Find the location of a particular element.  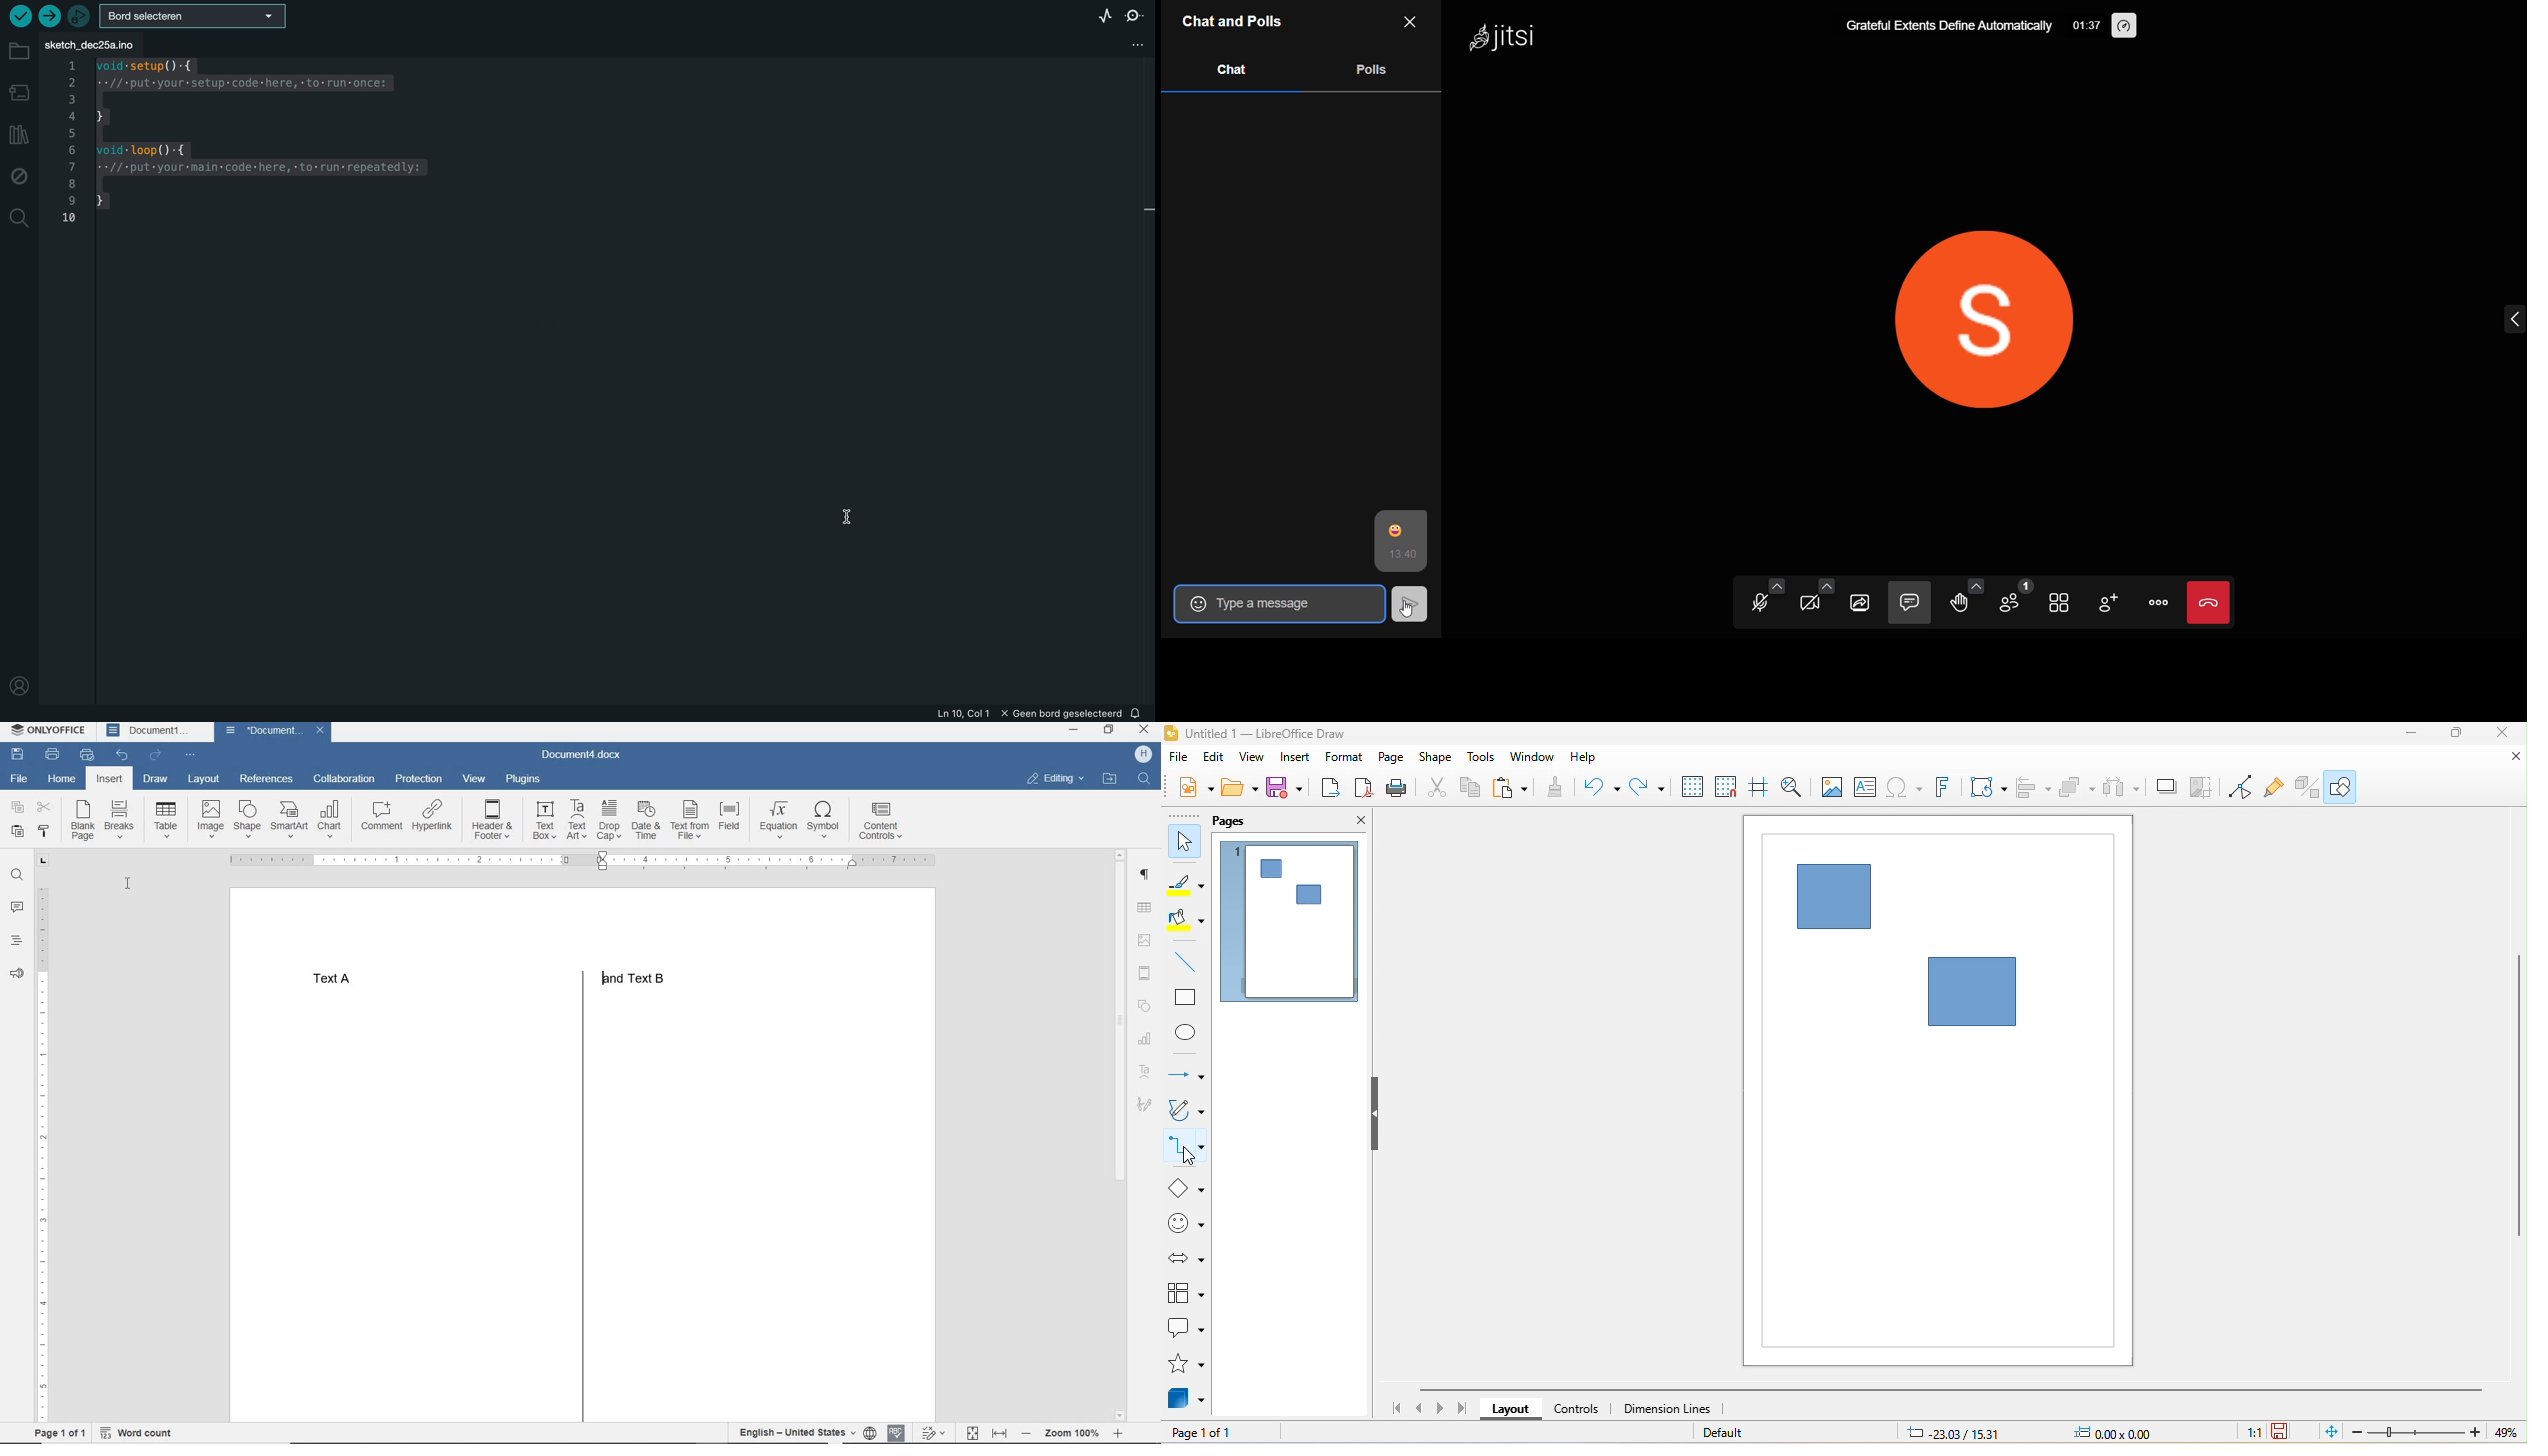

HEADER & FOOTER is located at coordinates (494, 820).